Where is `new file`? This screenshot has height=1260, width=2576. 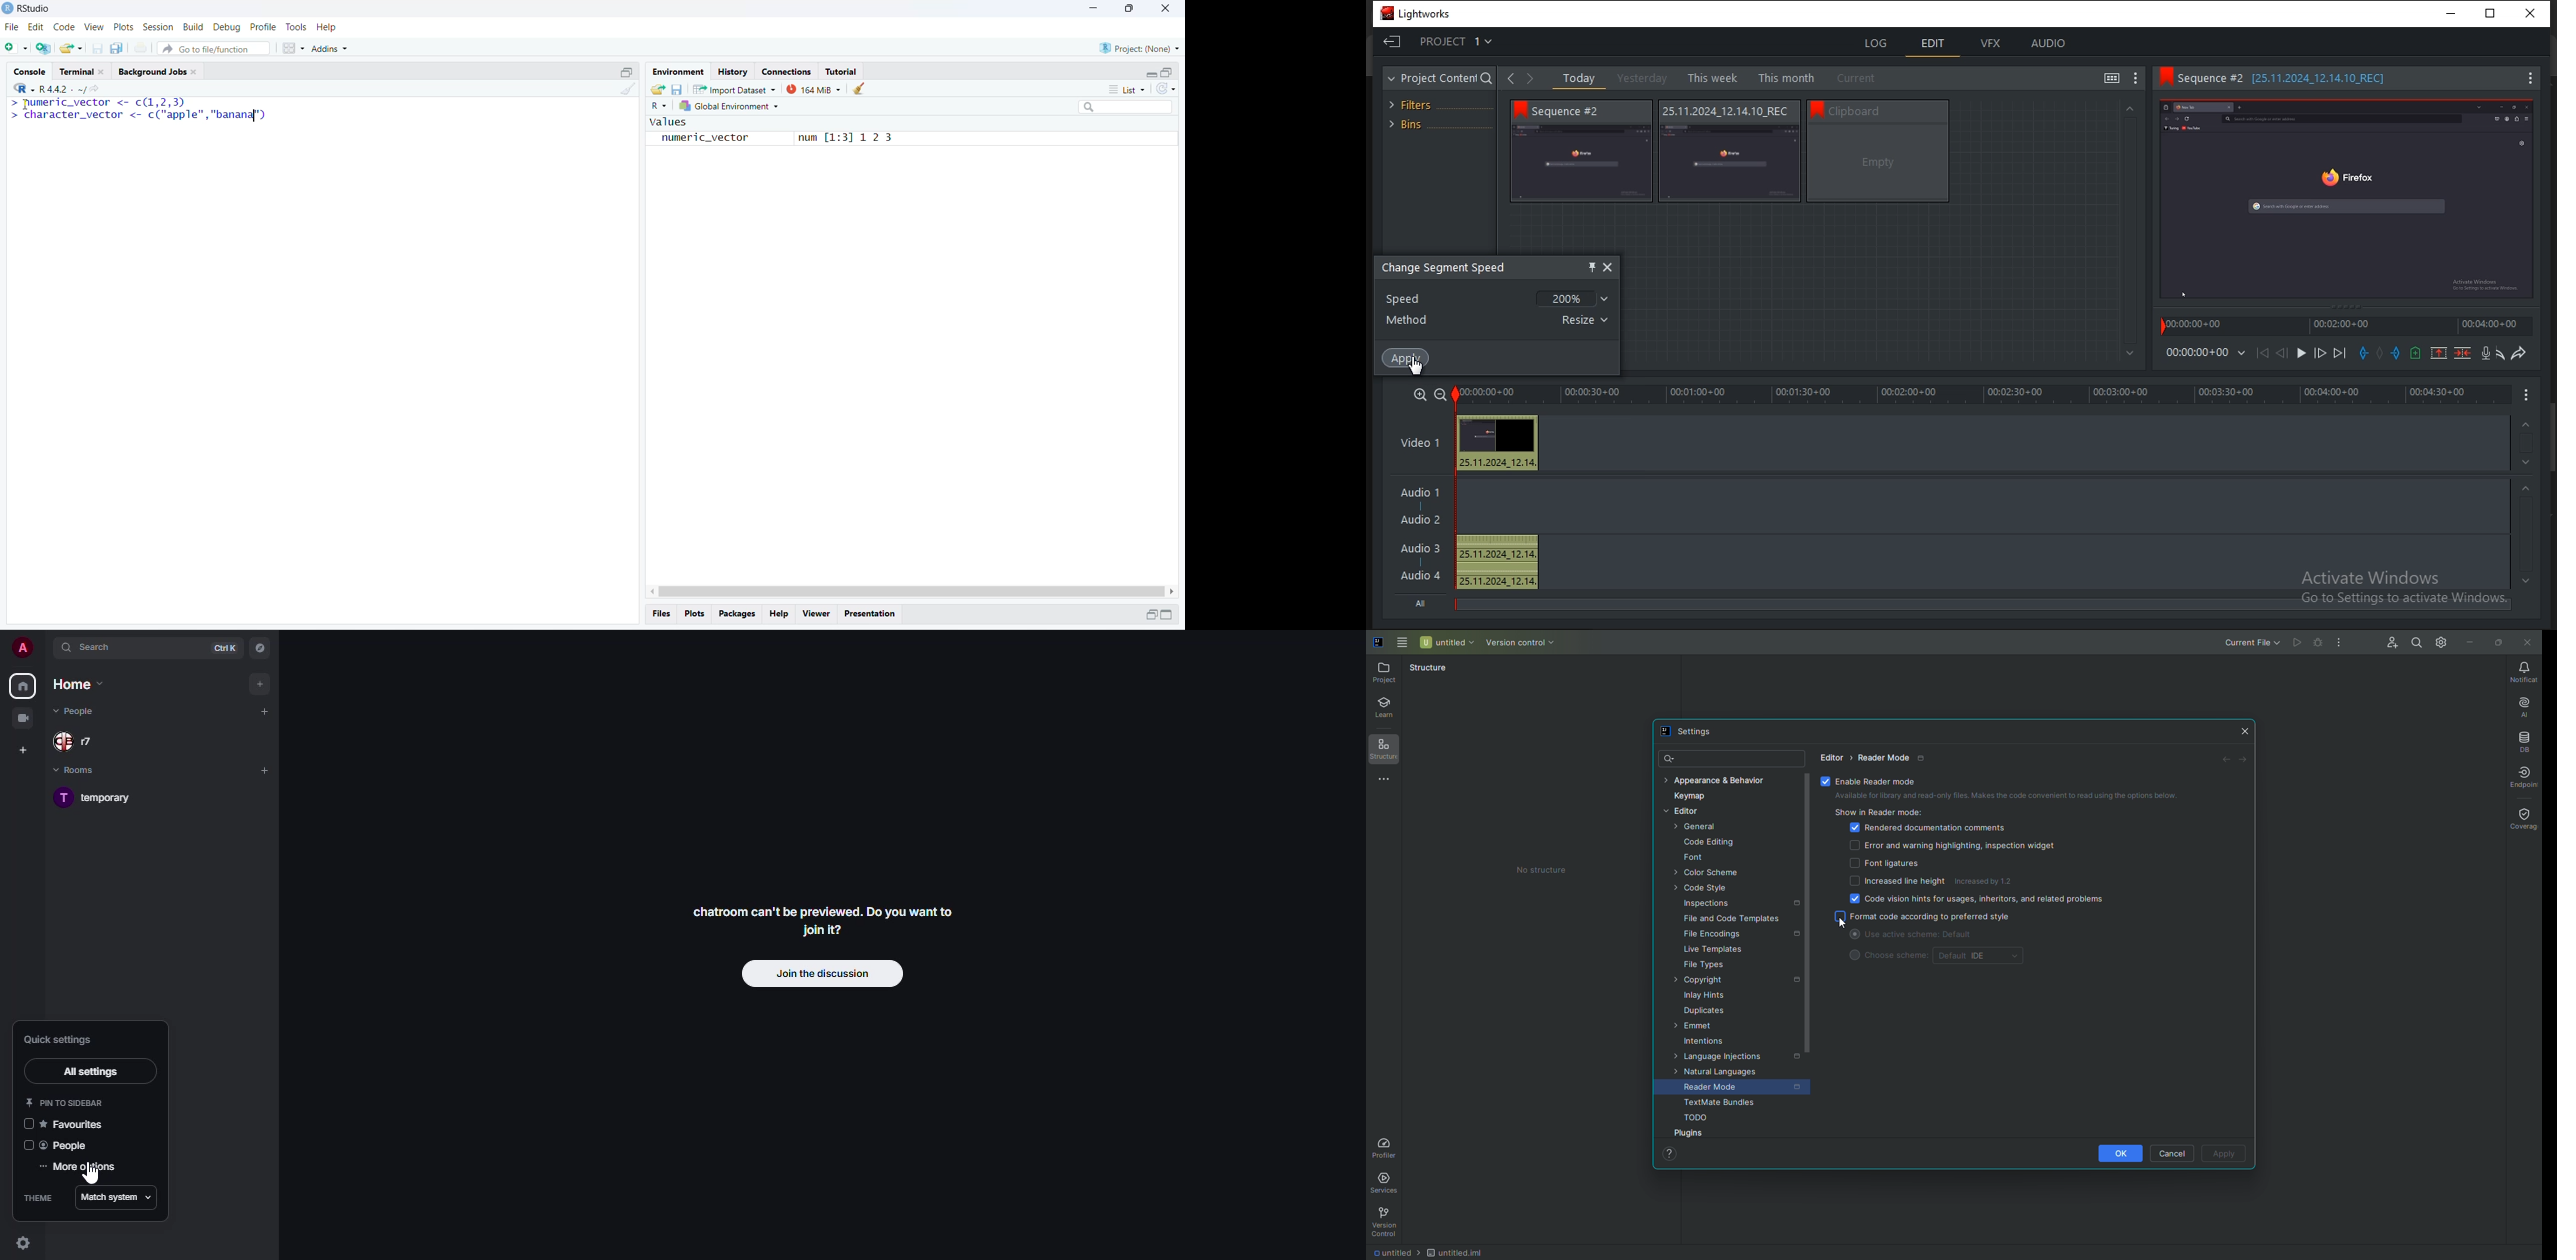 new file is located at coordinates (14, 46).